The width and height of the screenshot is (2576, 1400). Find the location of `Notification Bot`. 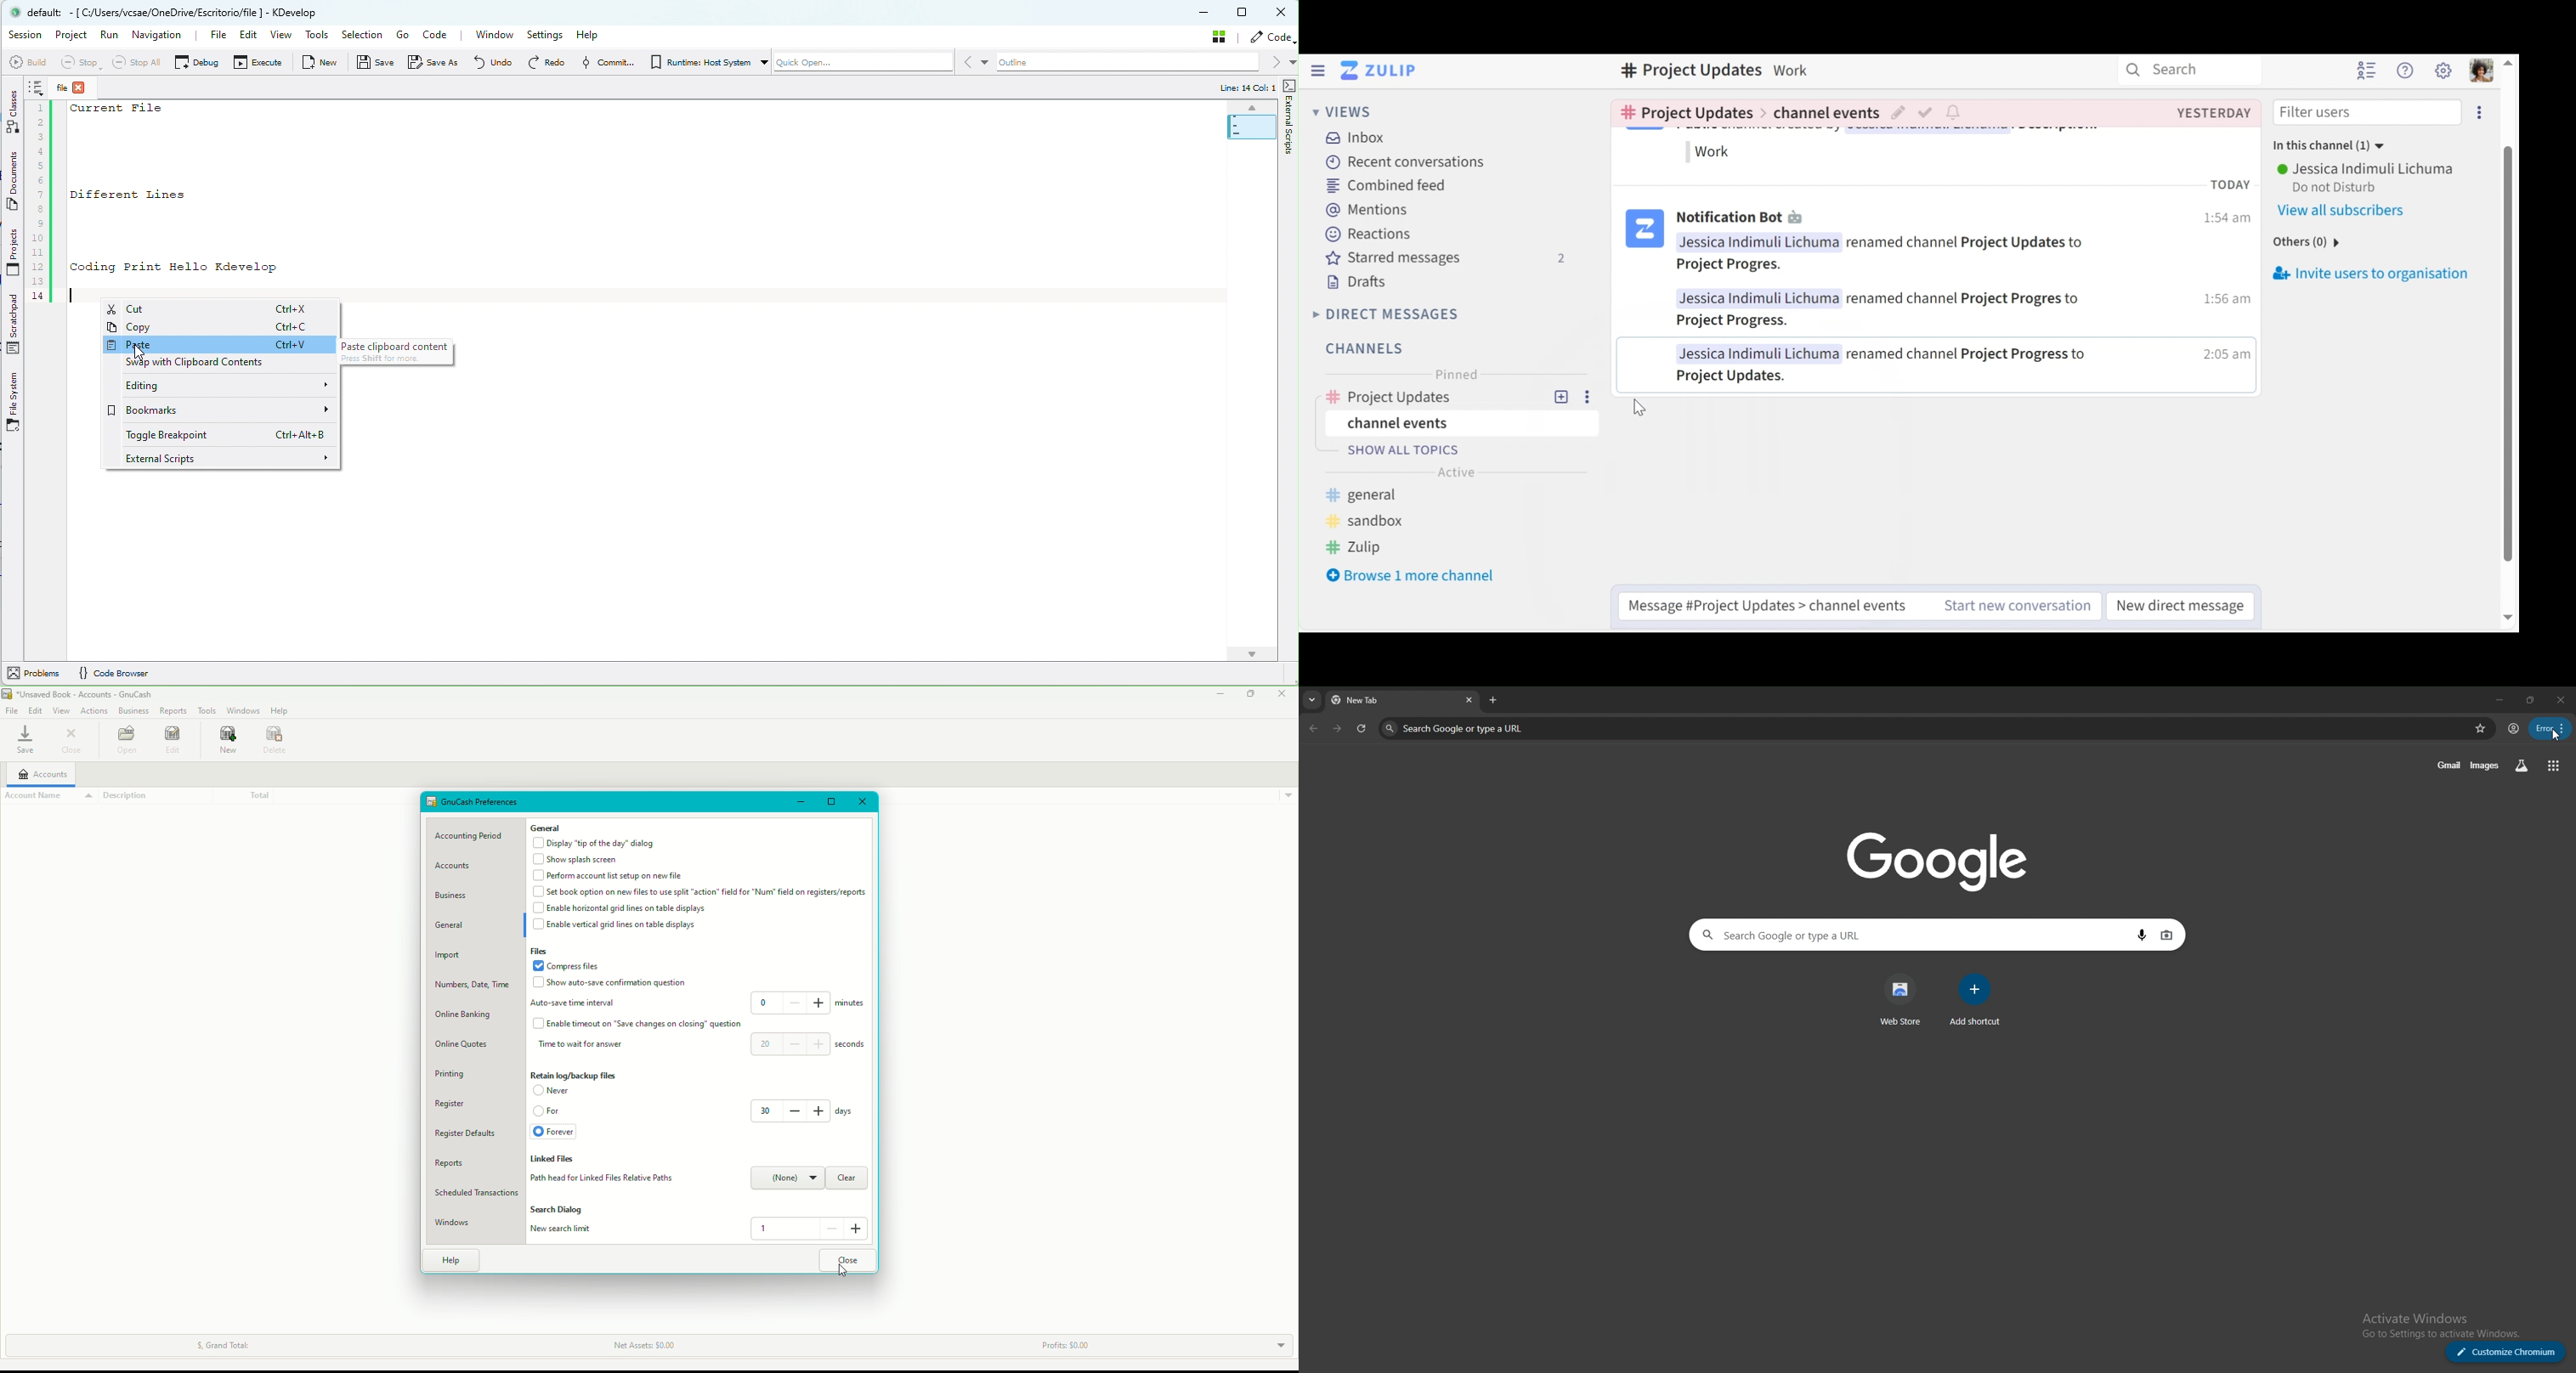

Notification Bot is located at coordinates (1728, 219).